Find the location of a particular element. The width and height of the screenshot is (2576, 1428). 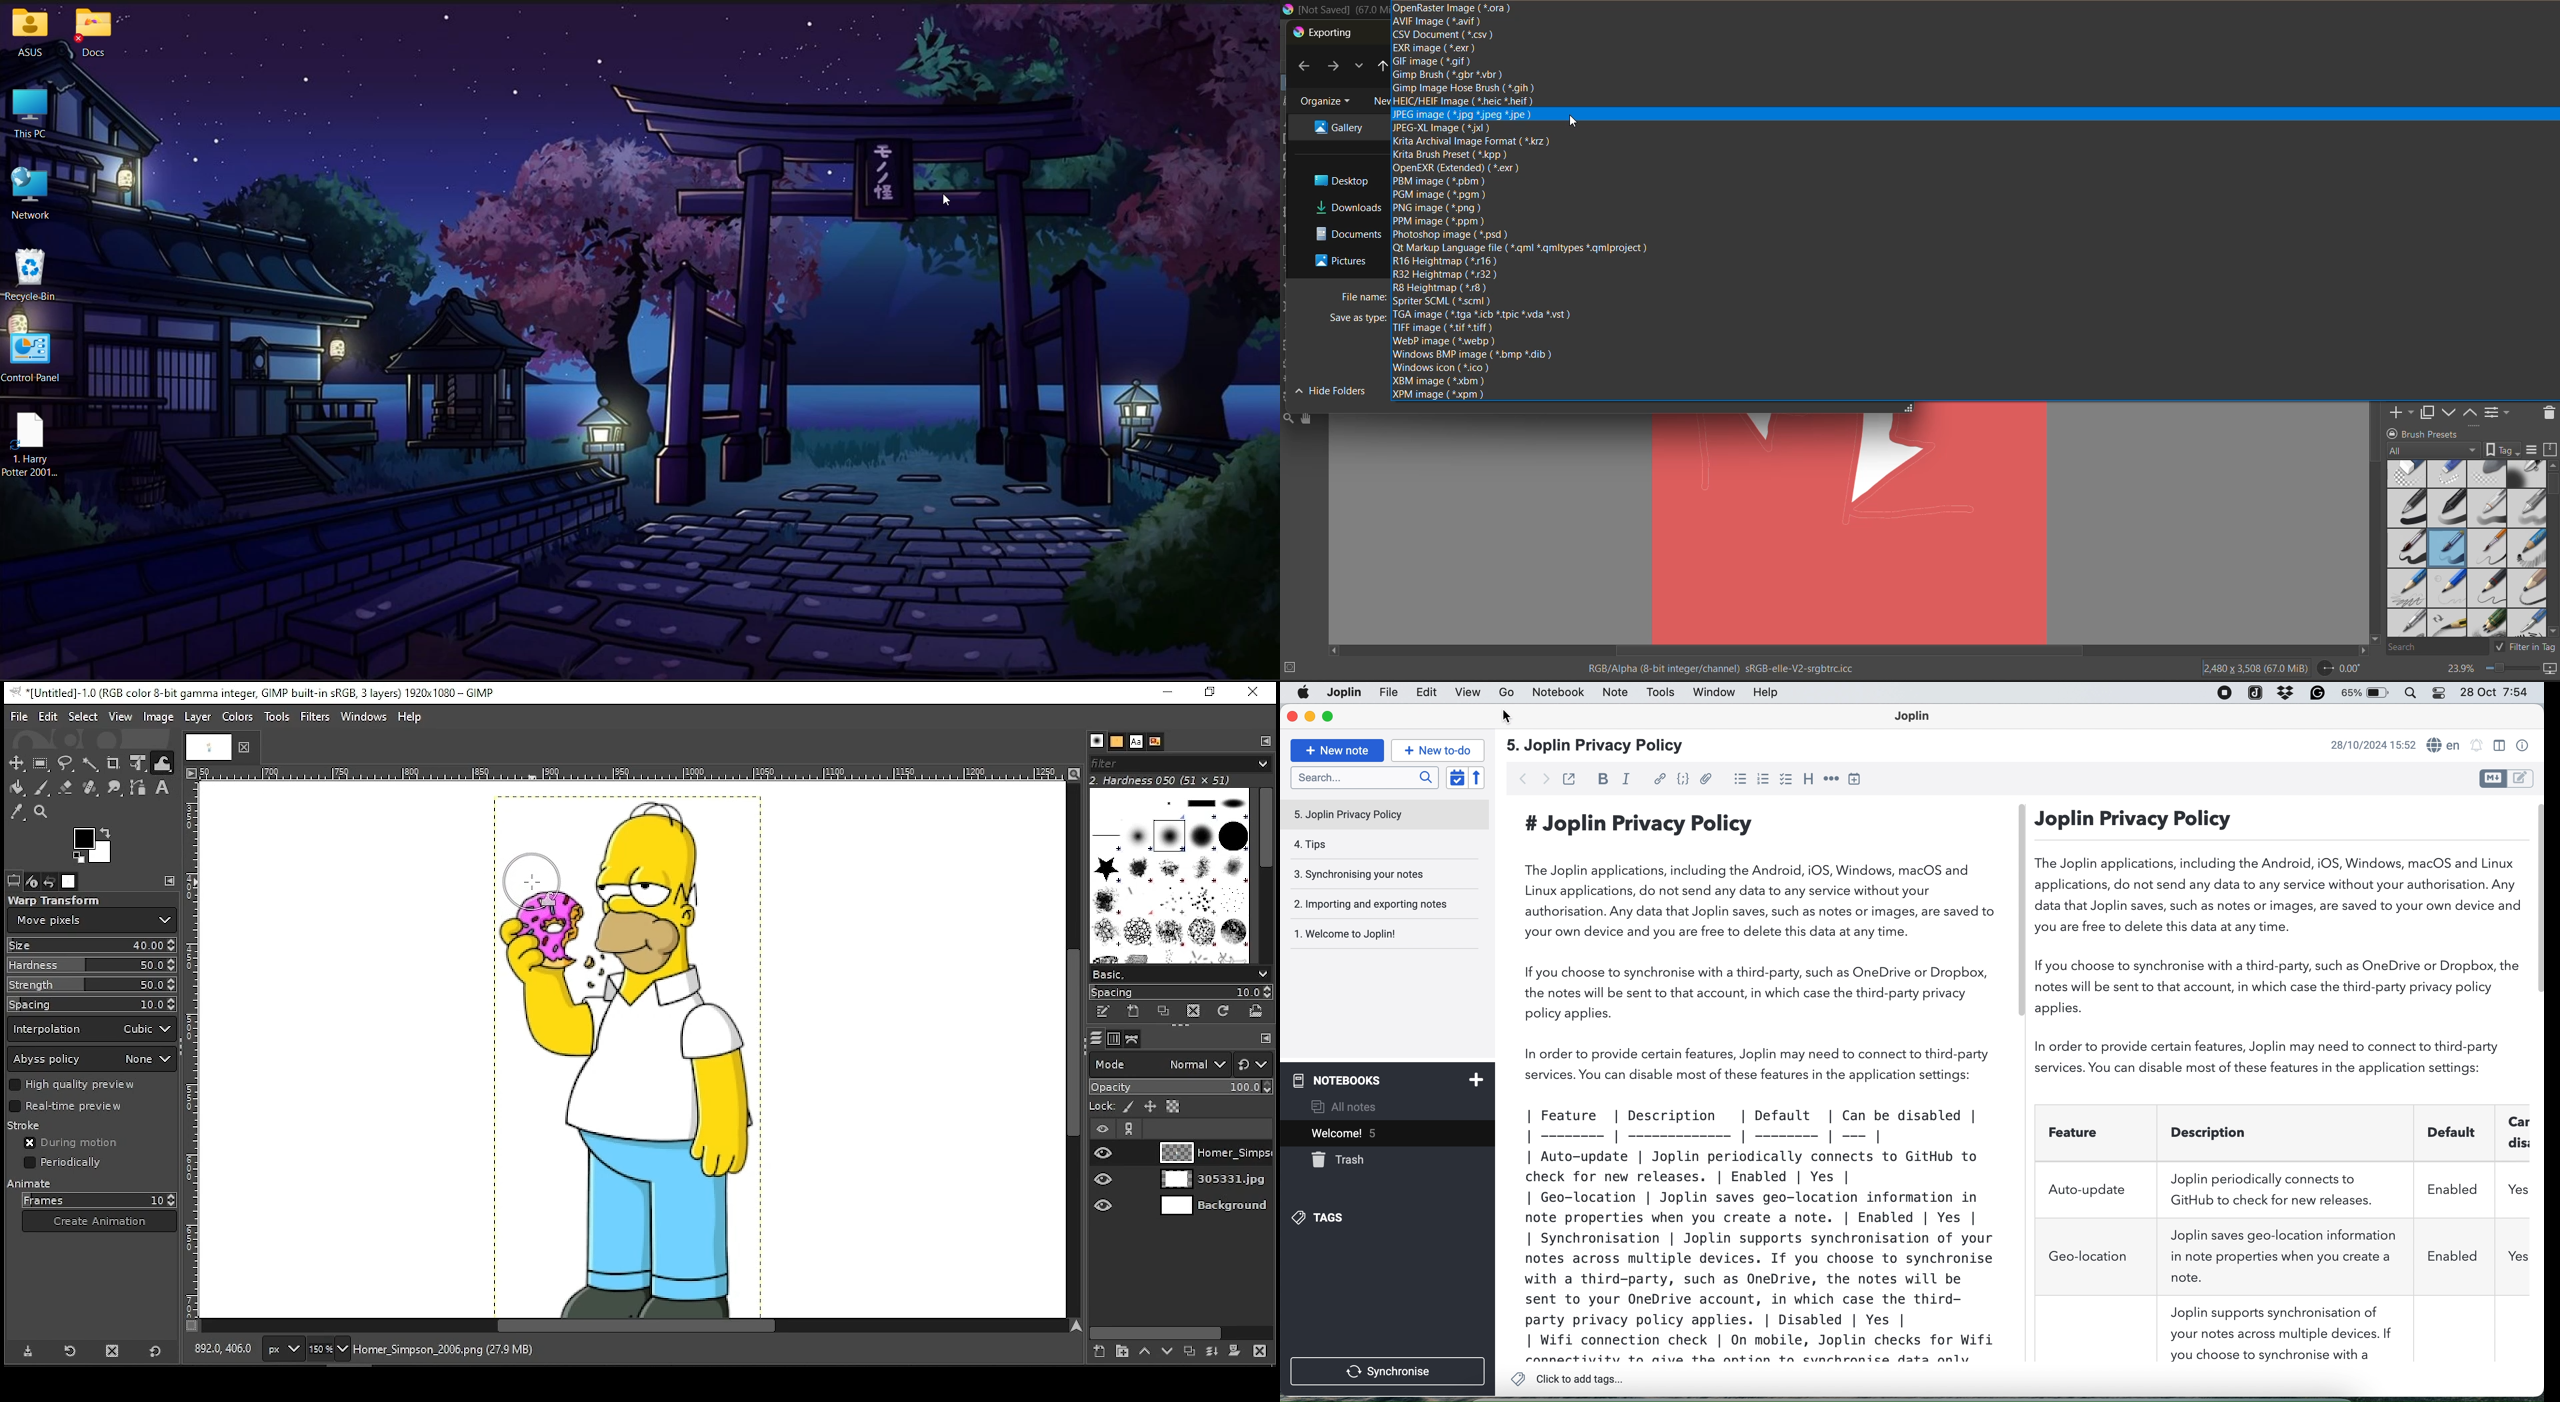

delete the layer or mask is located at coordinates (2545, 415).